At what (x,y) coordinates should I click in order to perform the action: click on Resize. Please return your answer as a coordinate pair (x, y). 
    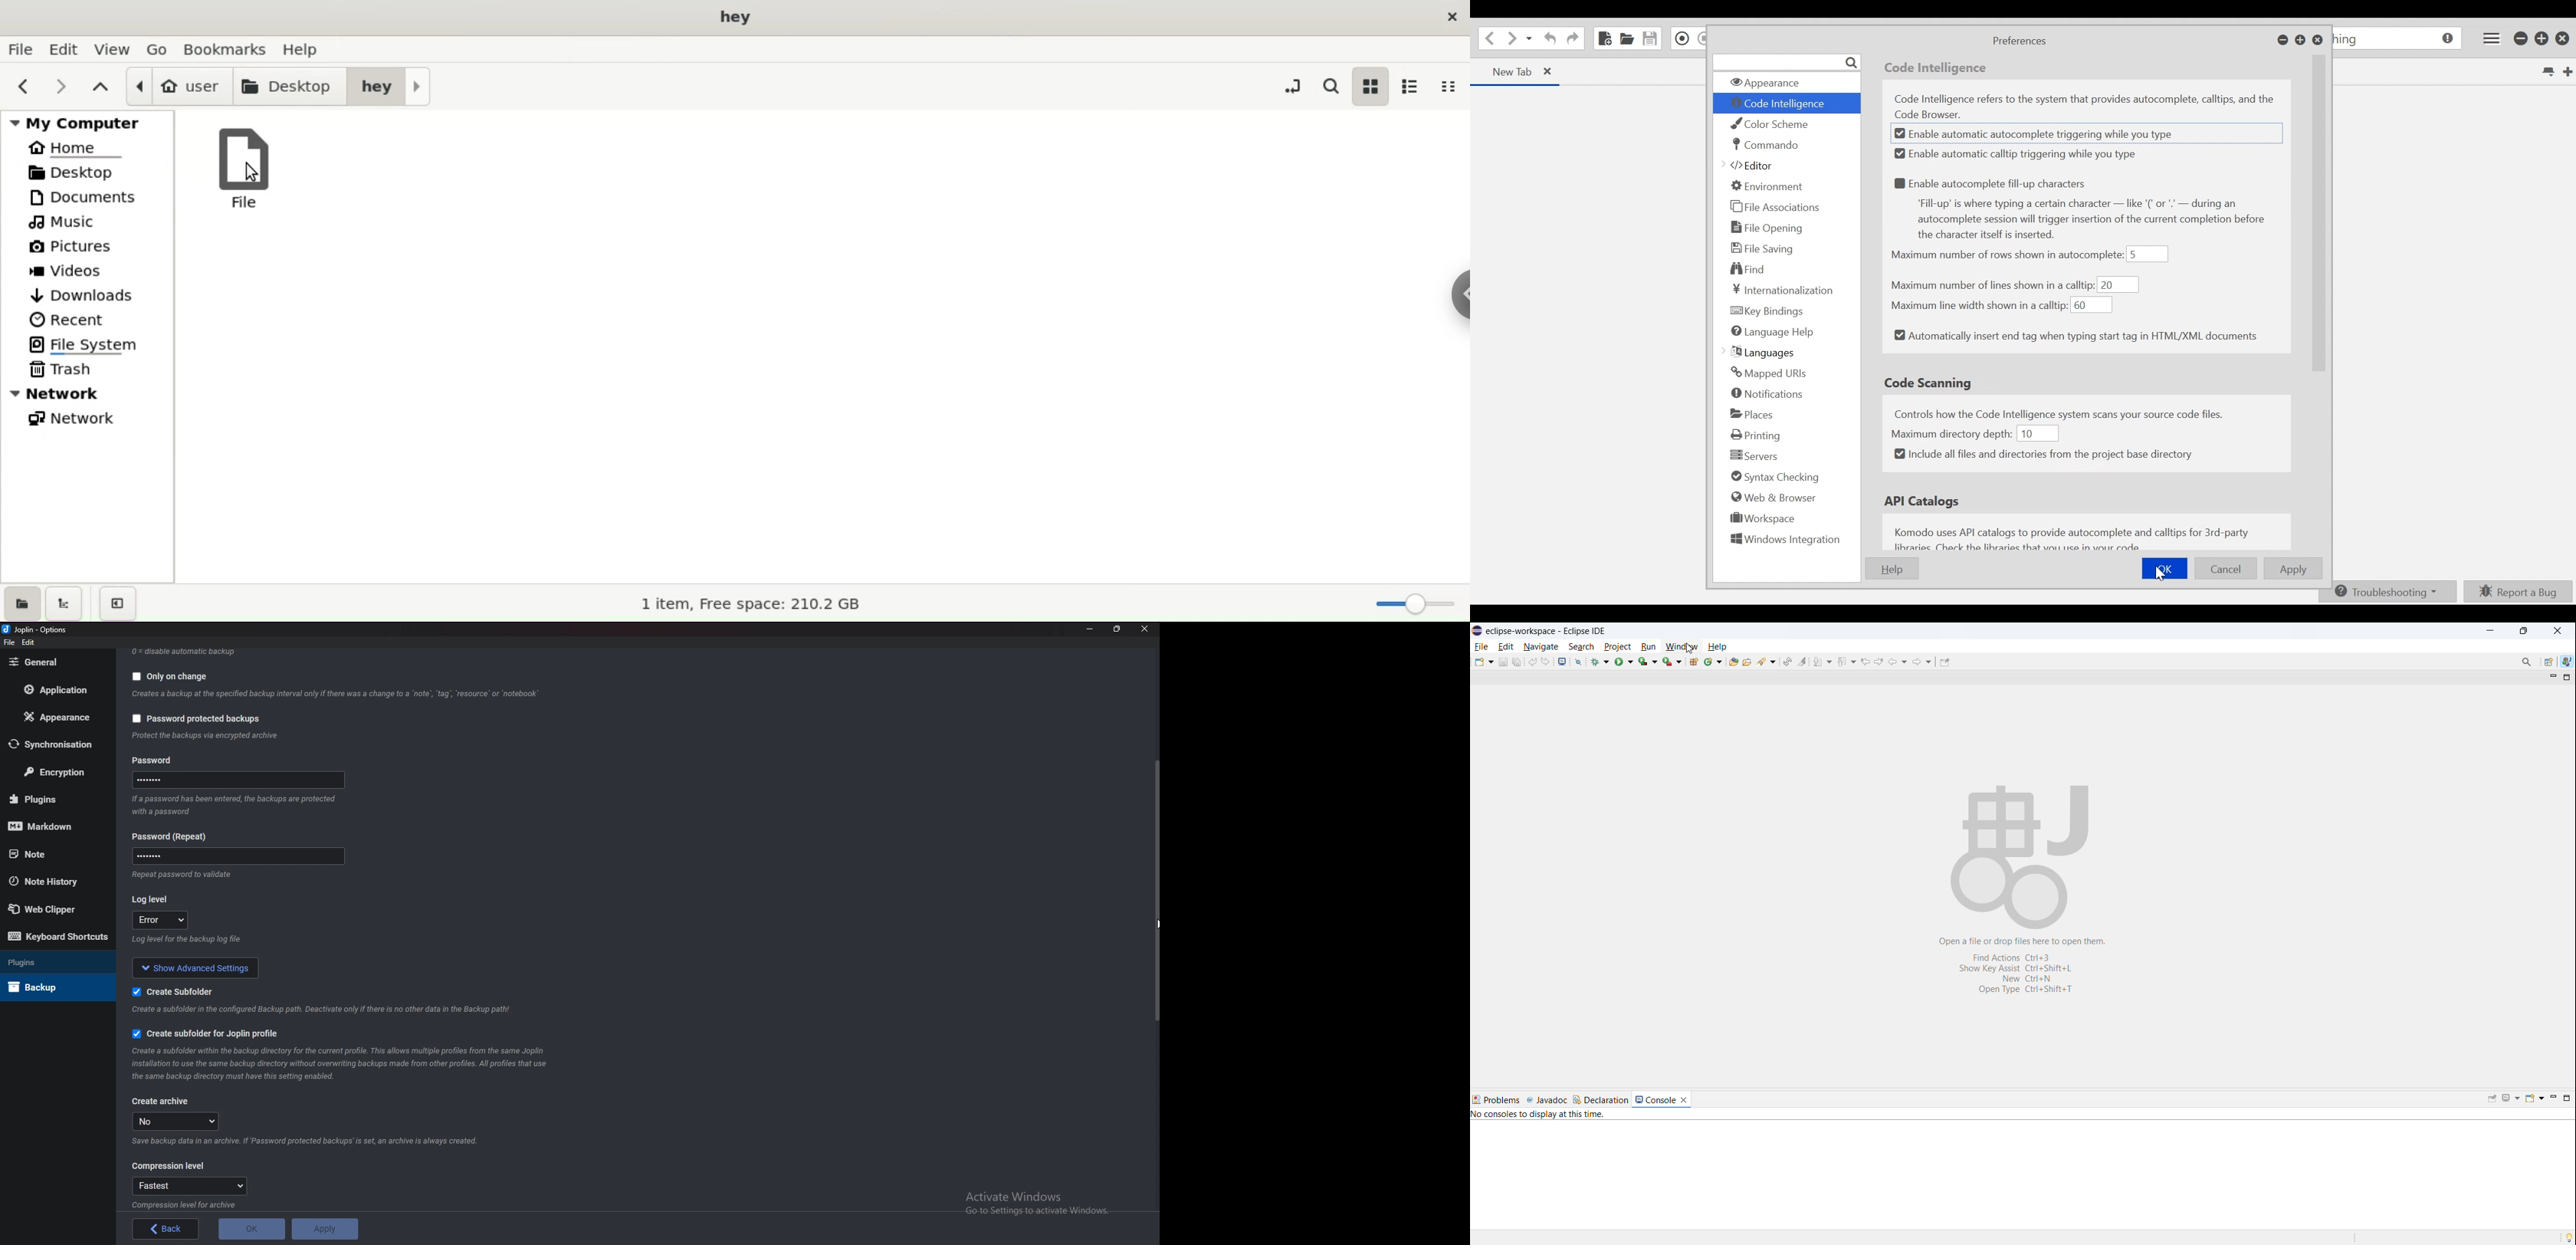
    Looking at the image, I should click on (1119, 629).